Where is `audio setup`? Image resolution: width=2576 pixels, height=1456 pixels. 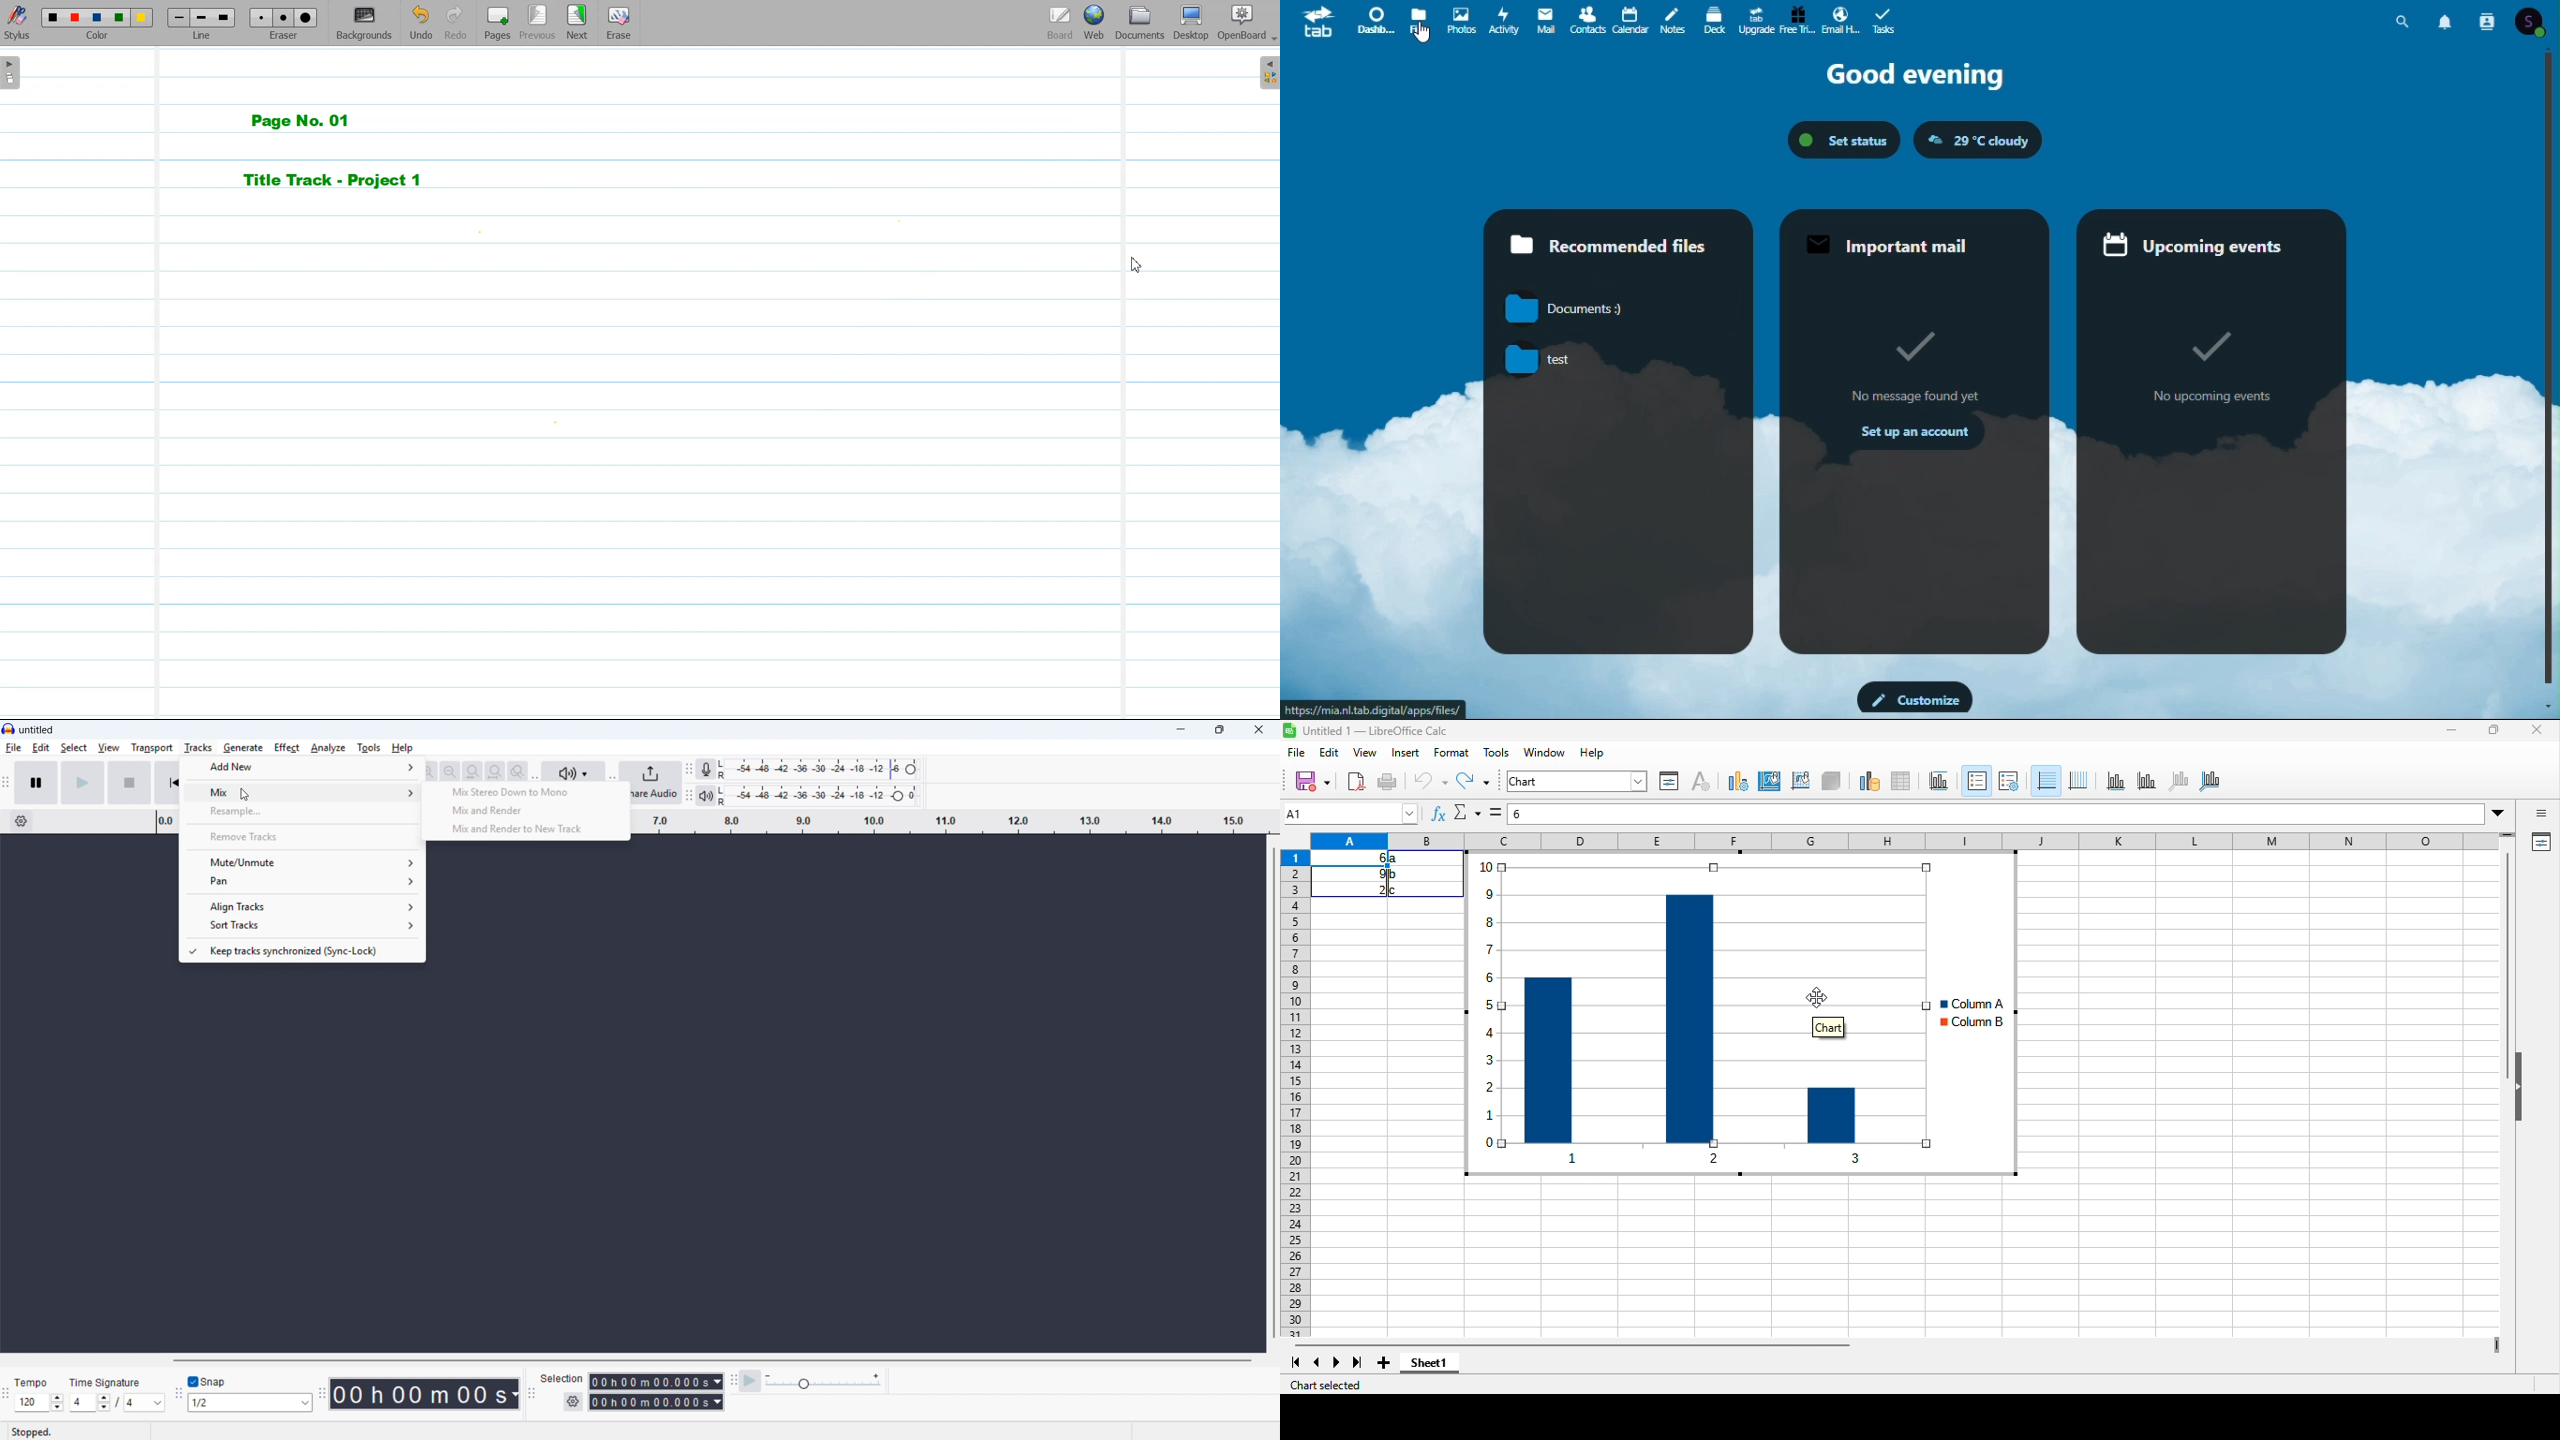
audio setup is located at coordinates (577, 771).